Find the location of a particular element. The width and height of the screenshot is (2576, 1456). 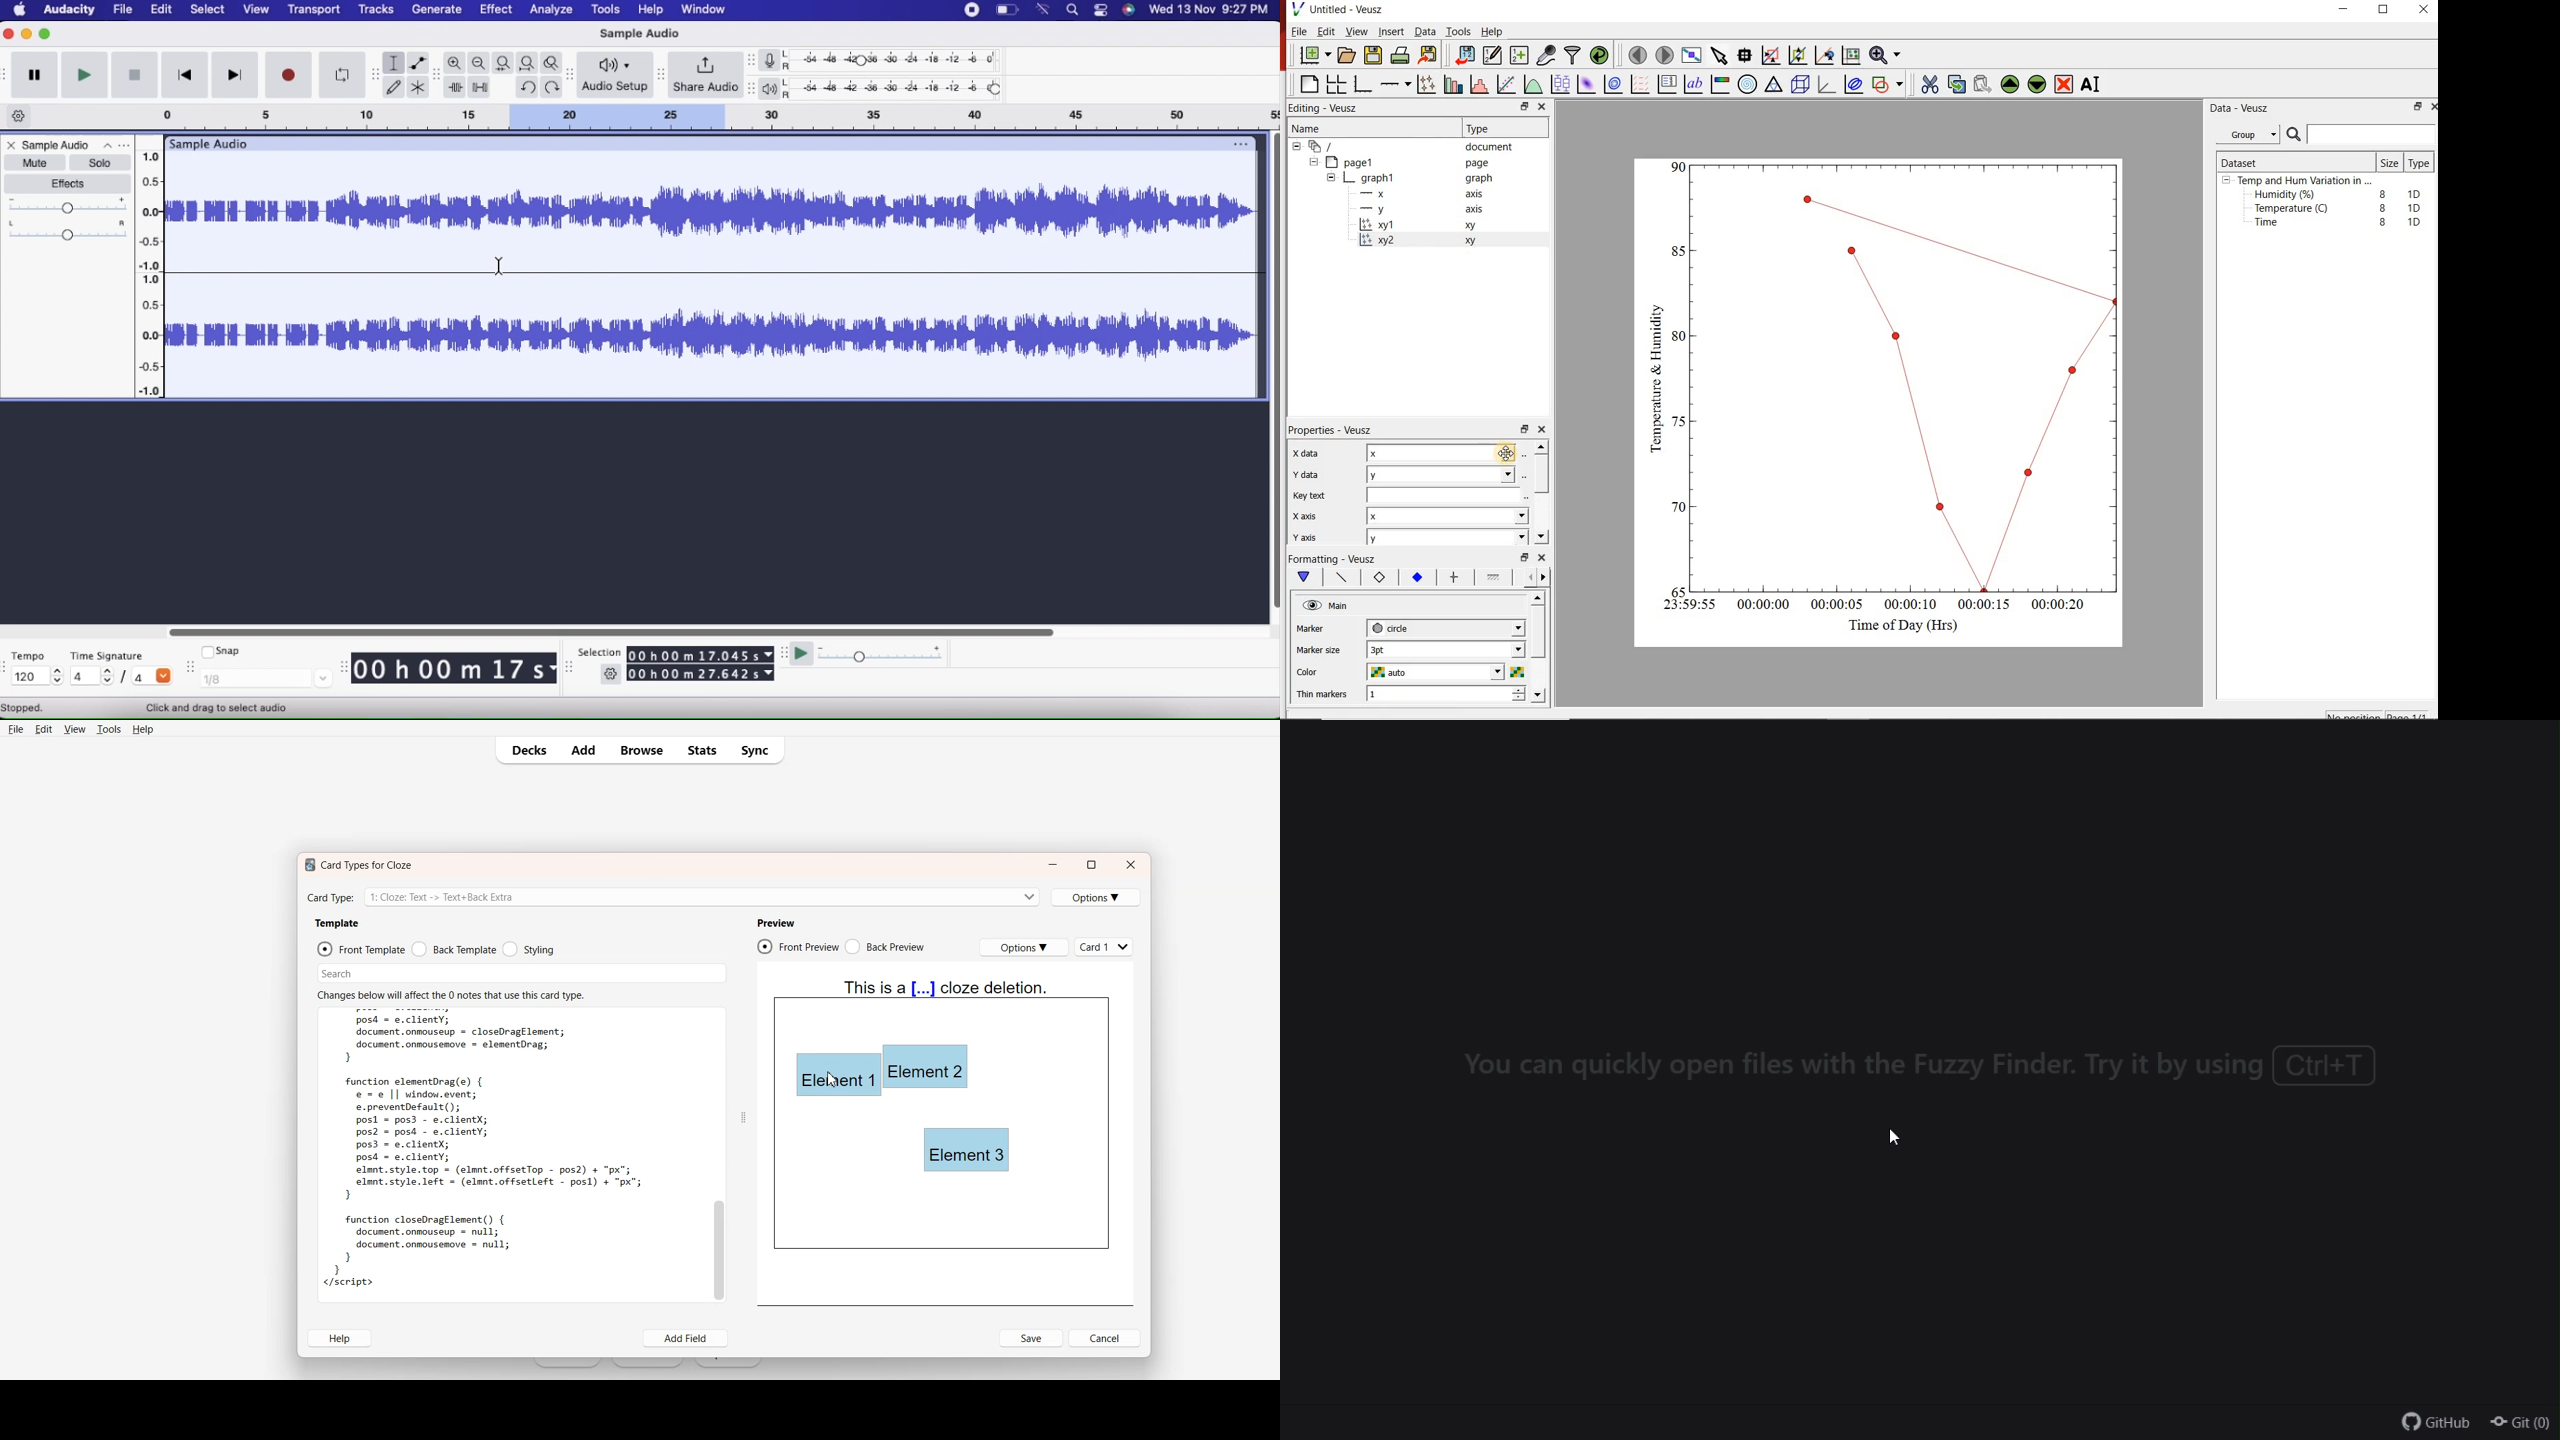

Stop is located at coordinates (134, 77).